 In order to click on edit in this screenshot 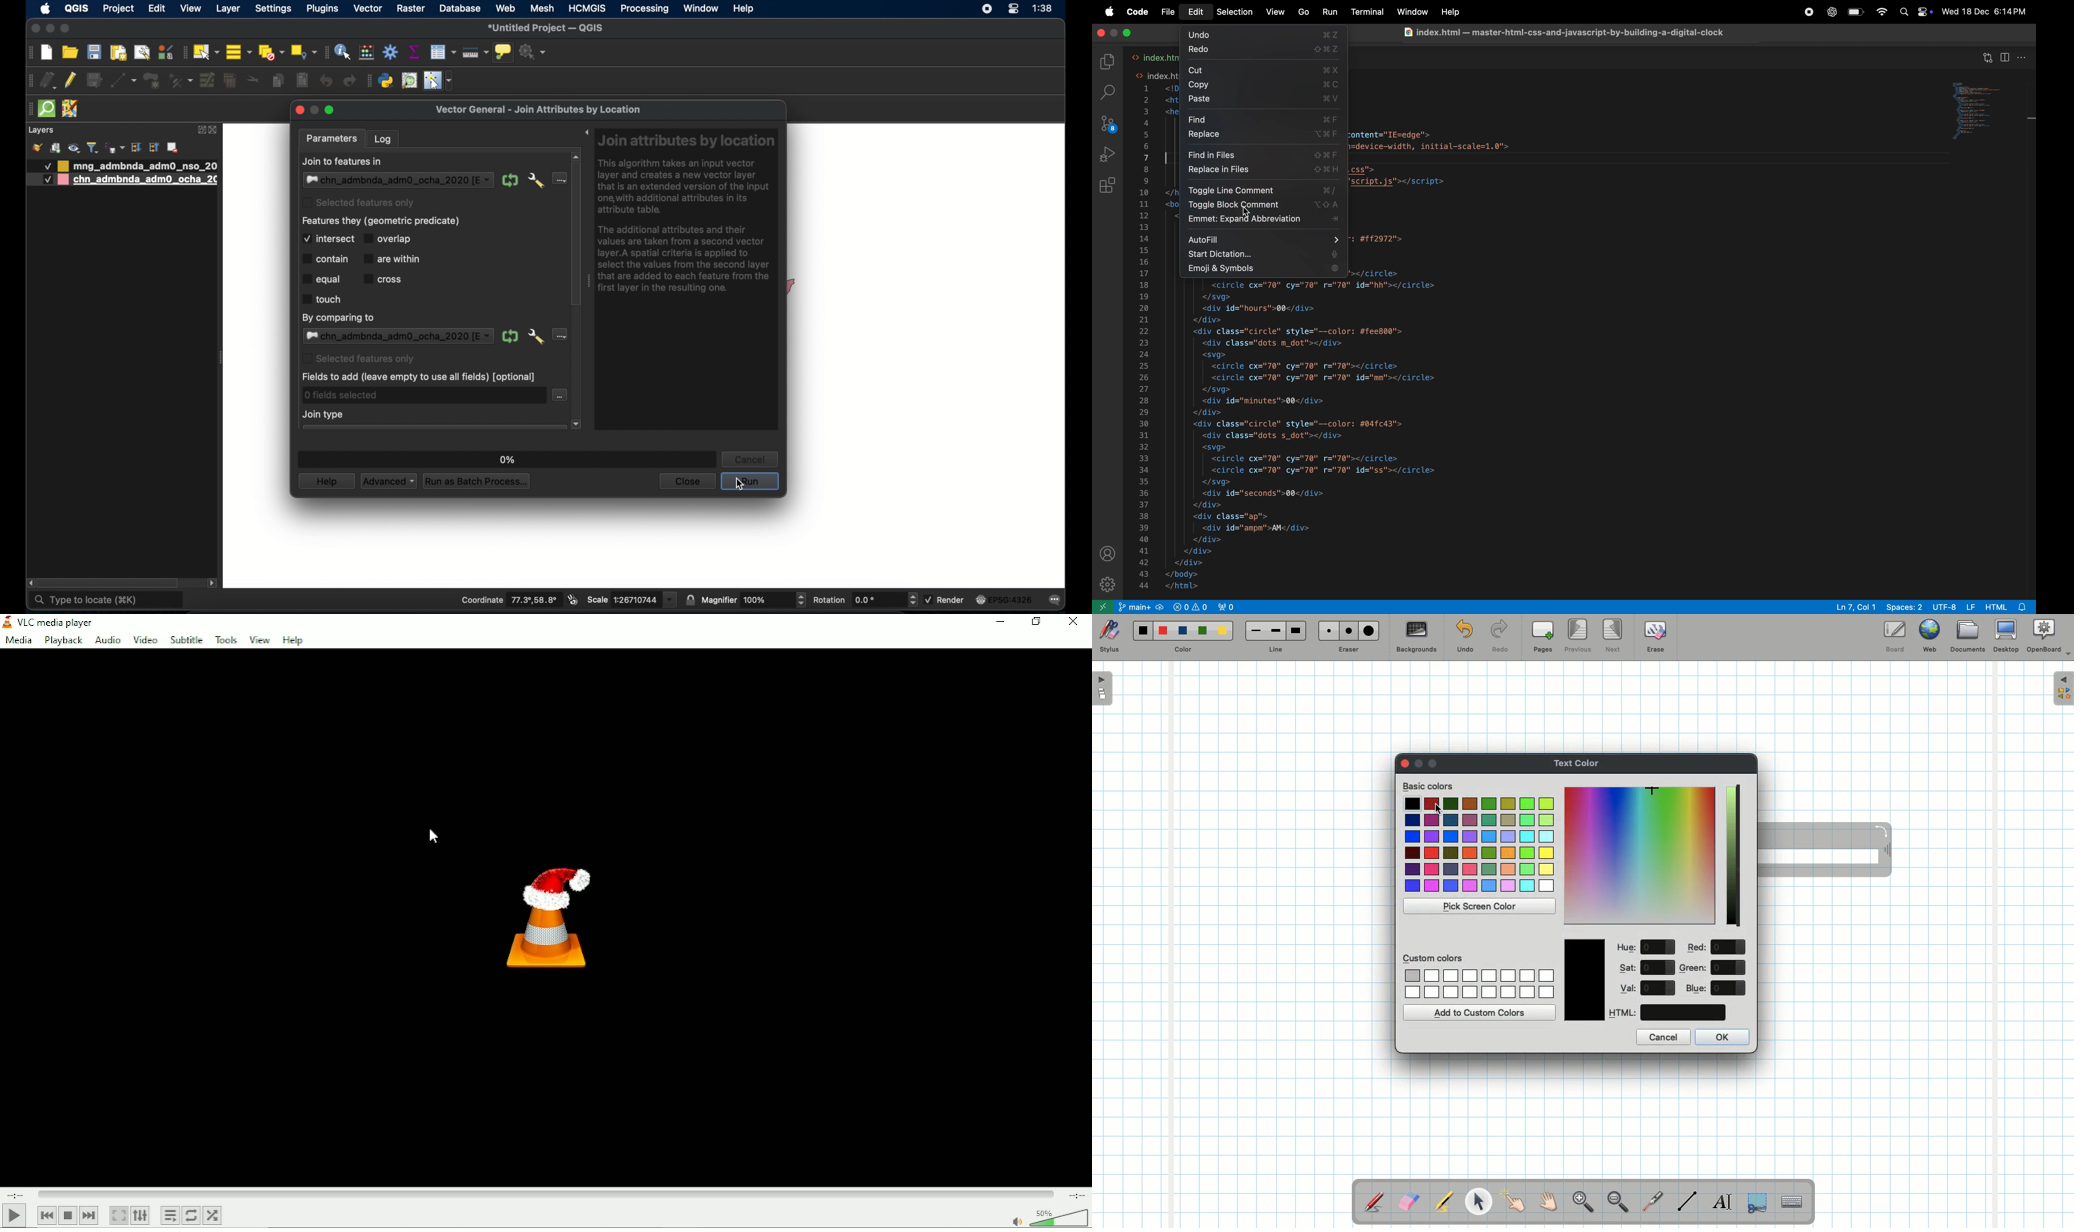, I will do `click(156, 8)`.